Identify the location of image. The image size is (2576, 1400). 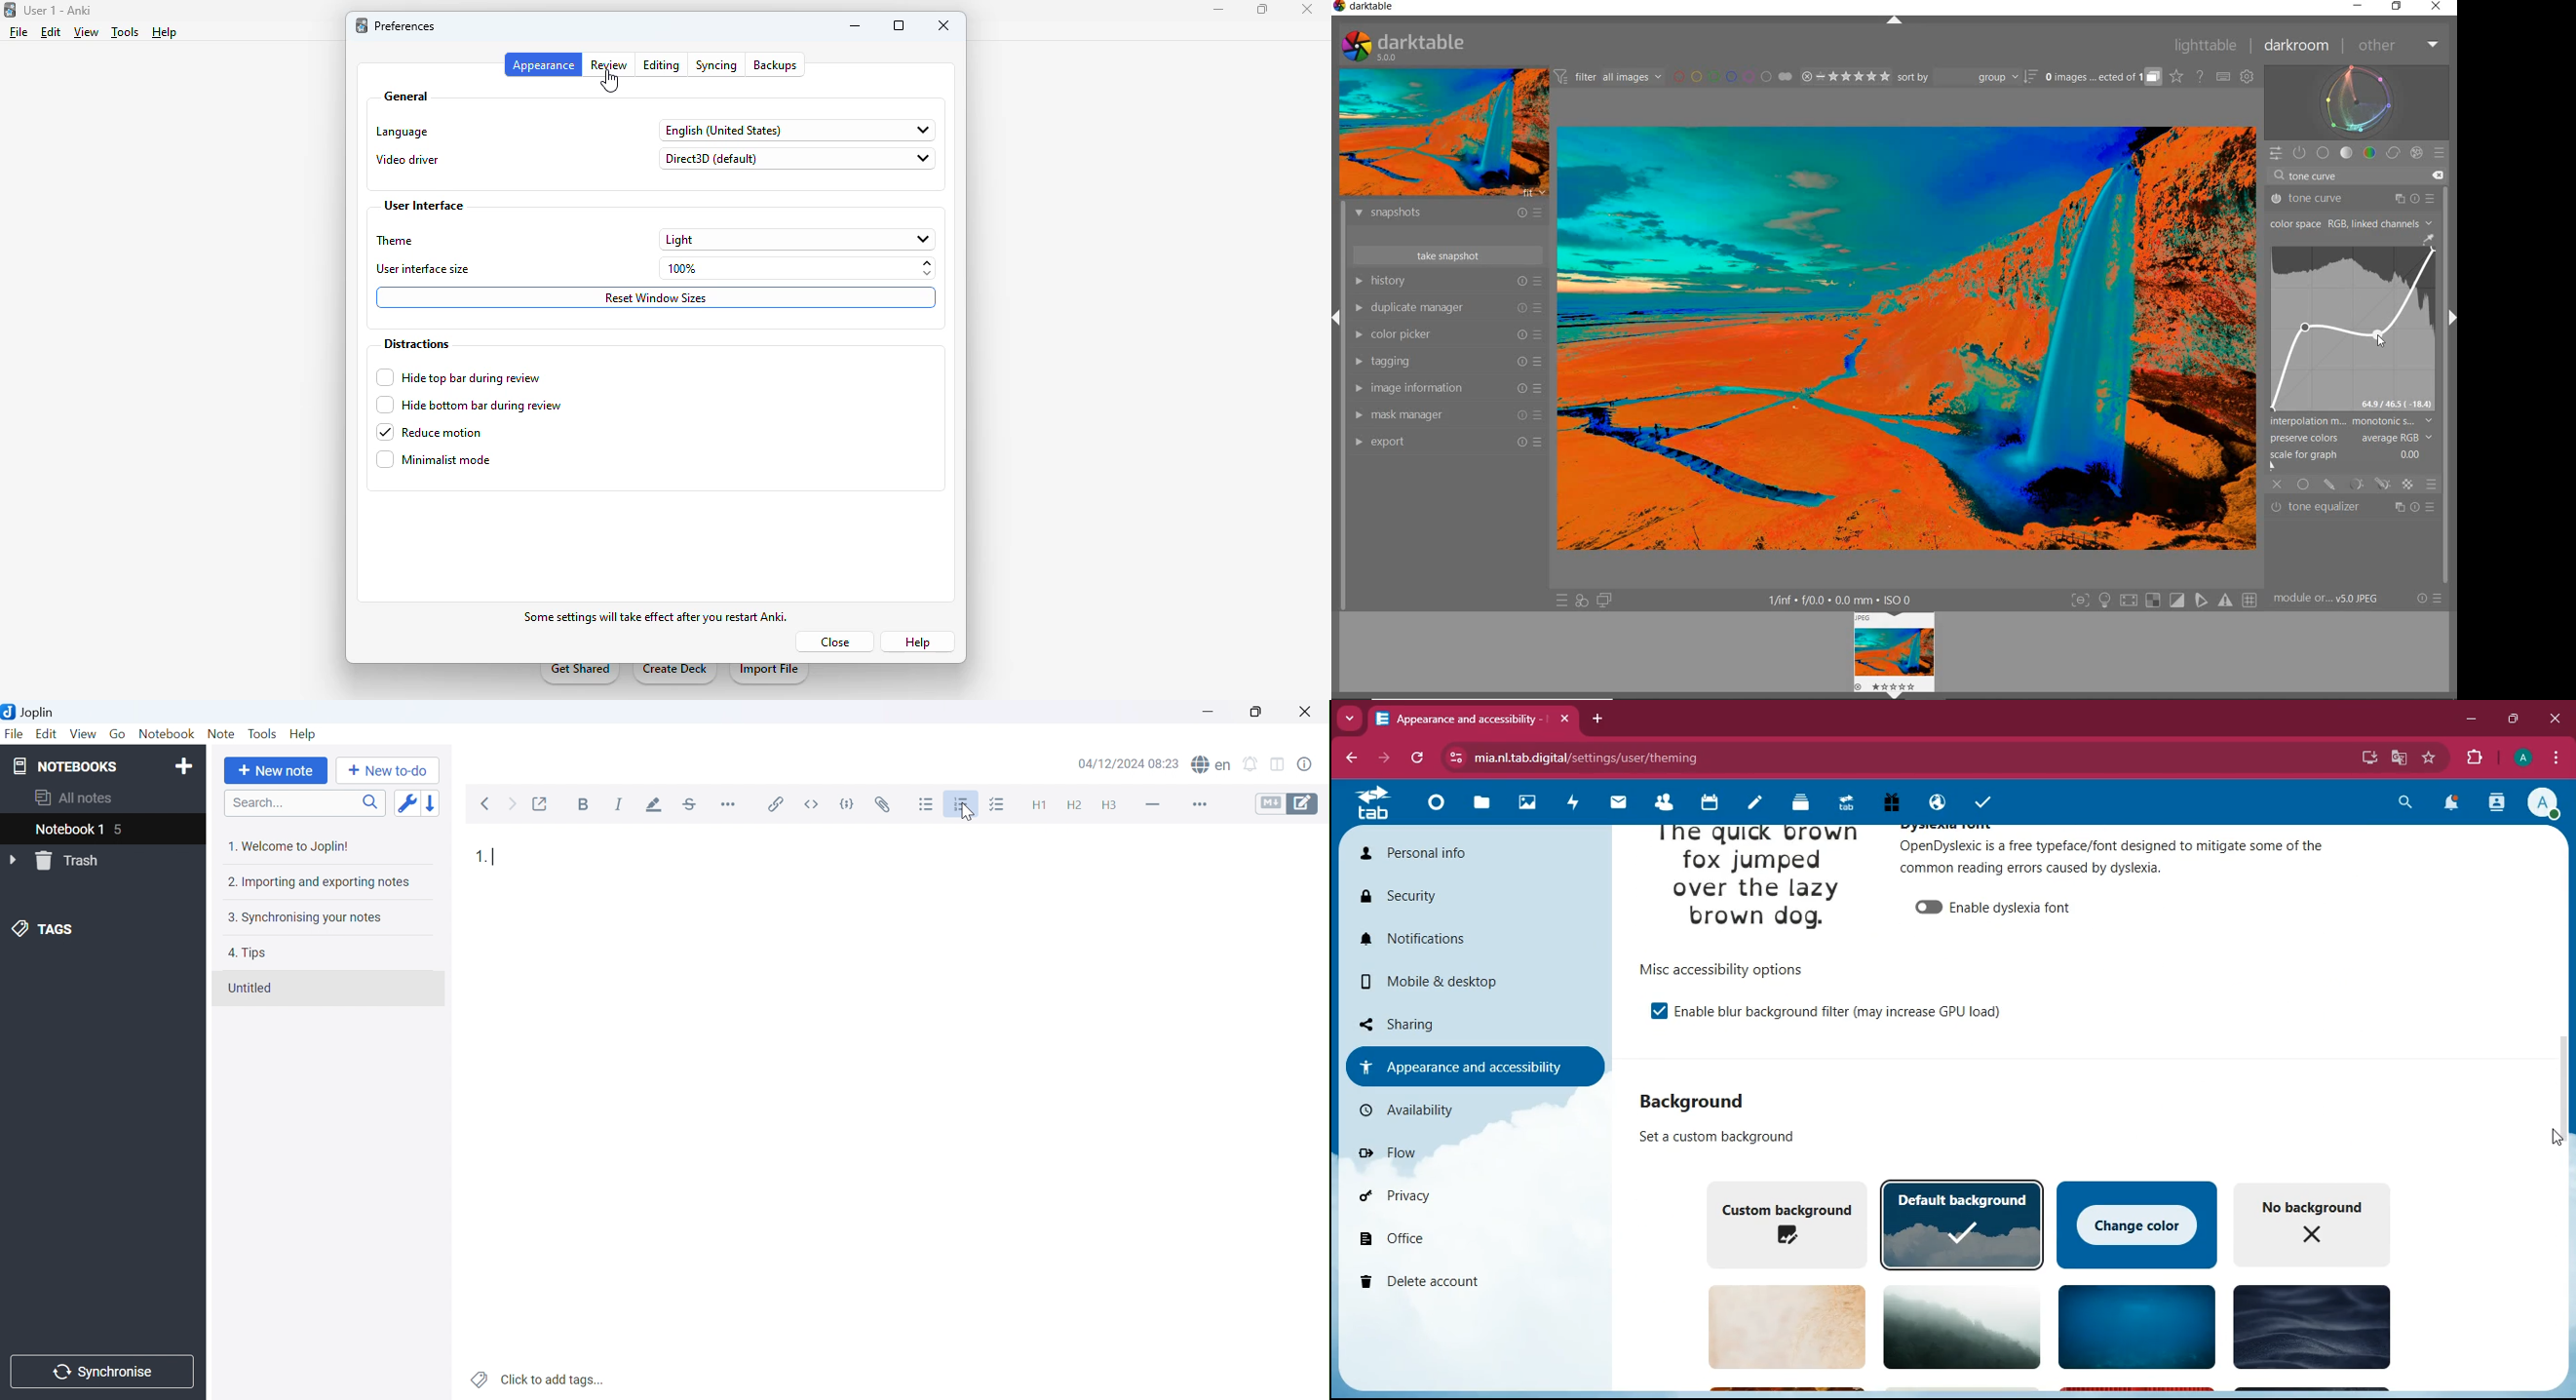
(1758, 883).